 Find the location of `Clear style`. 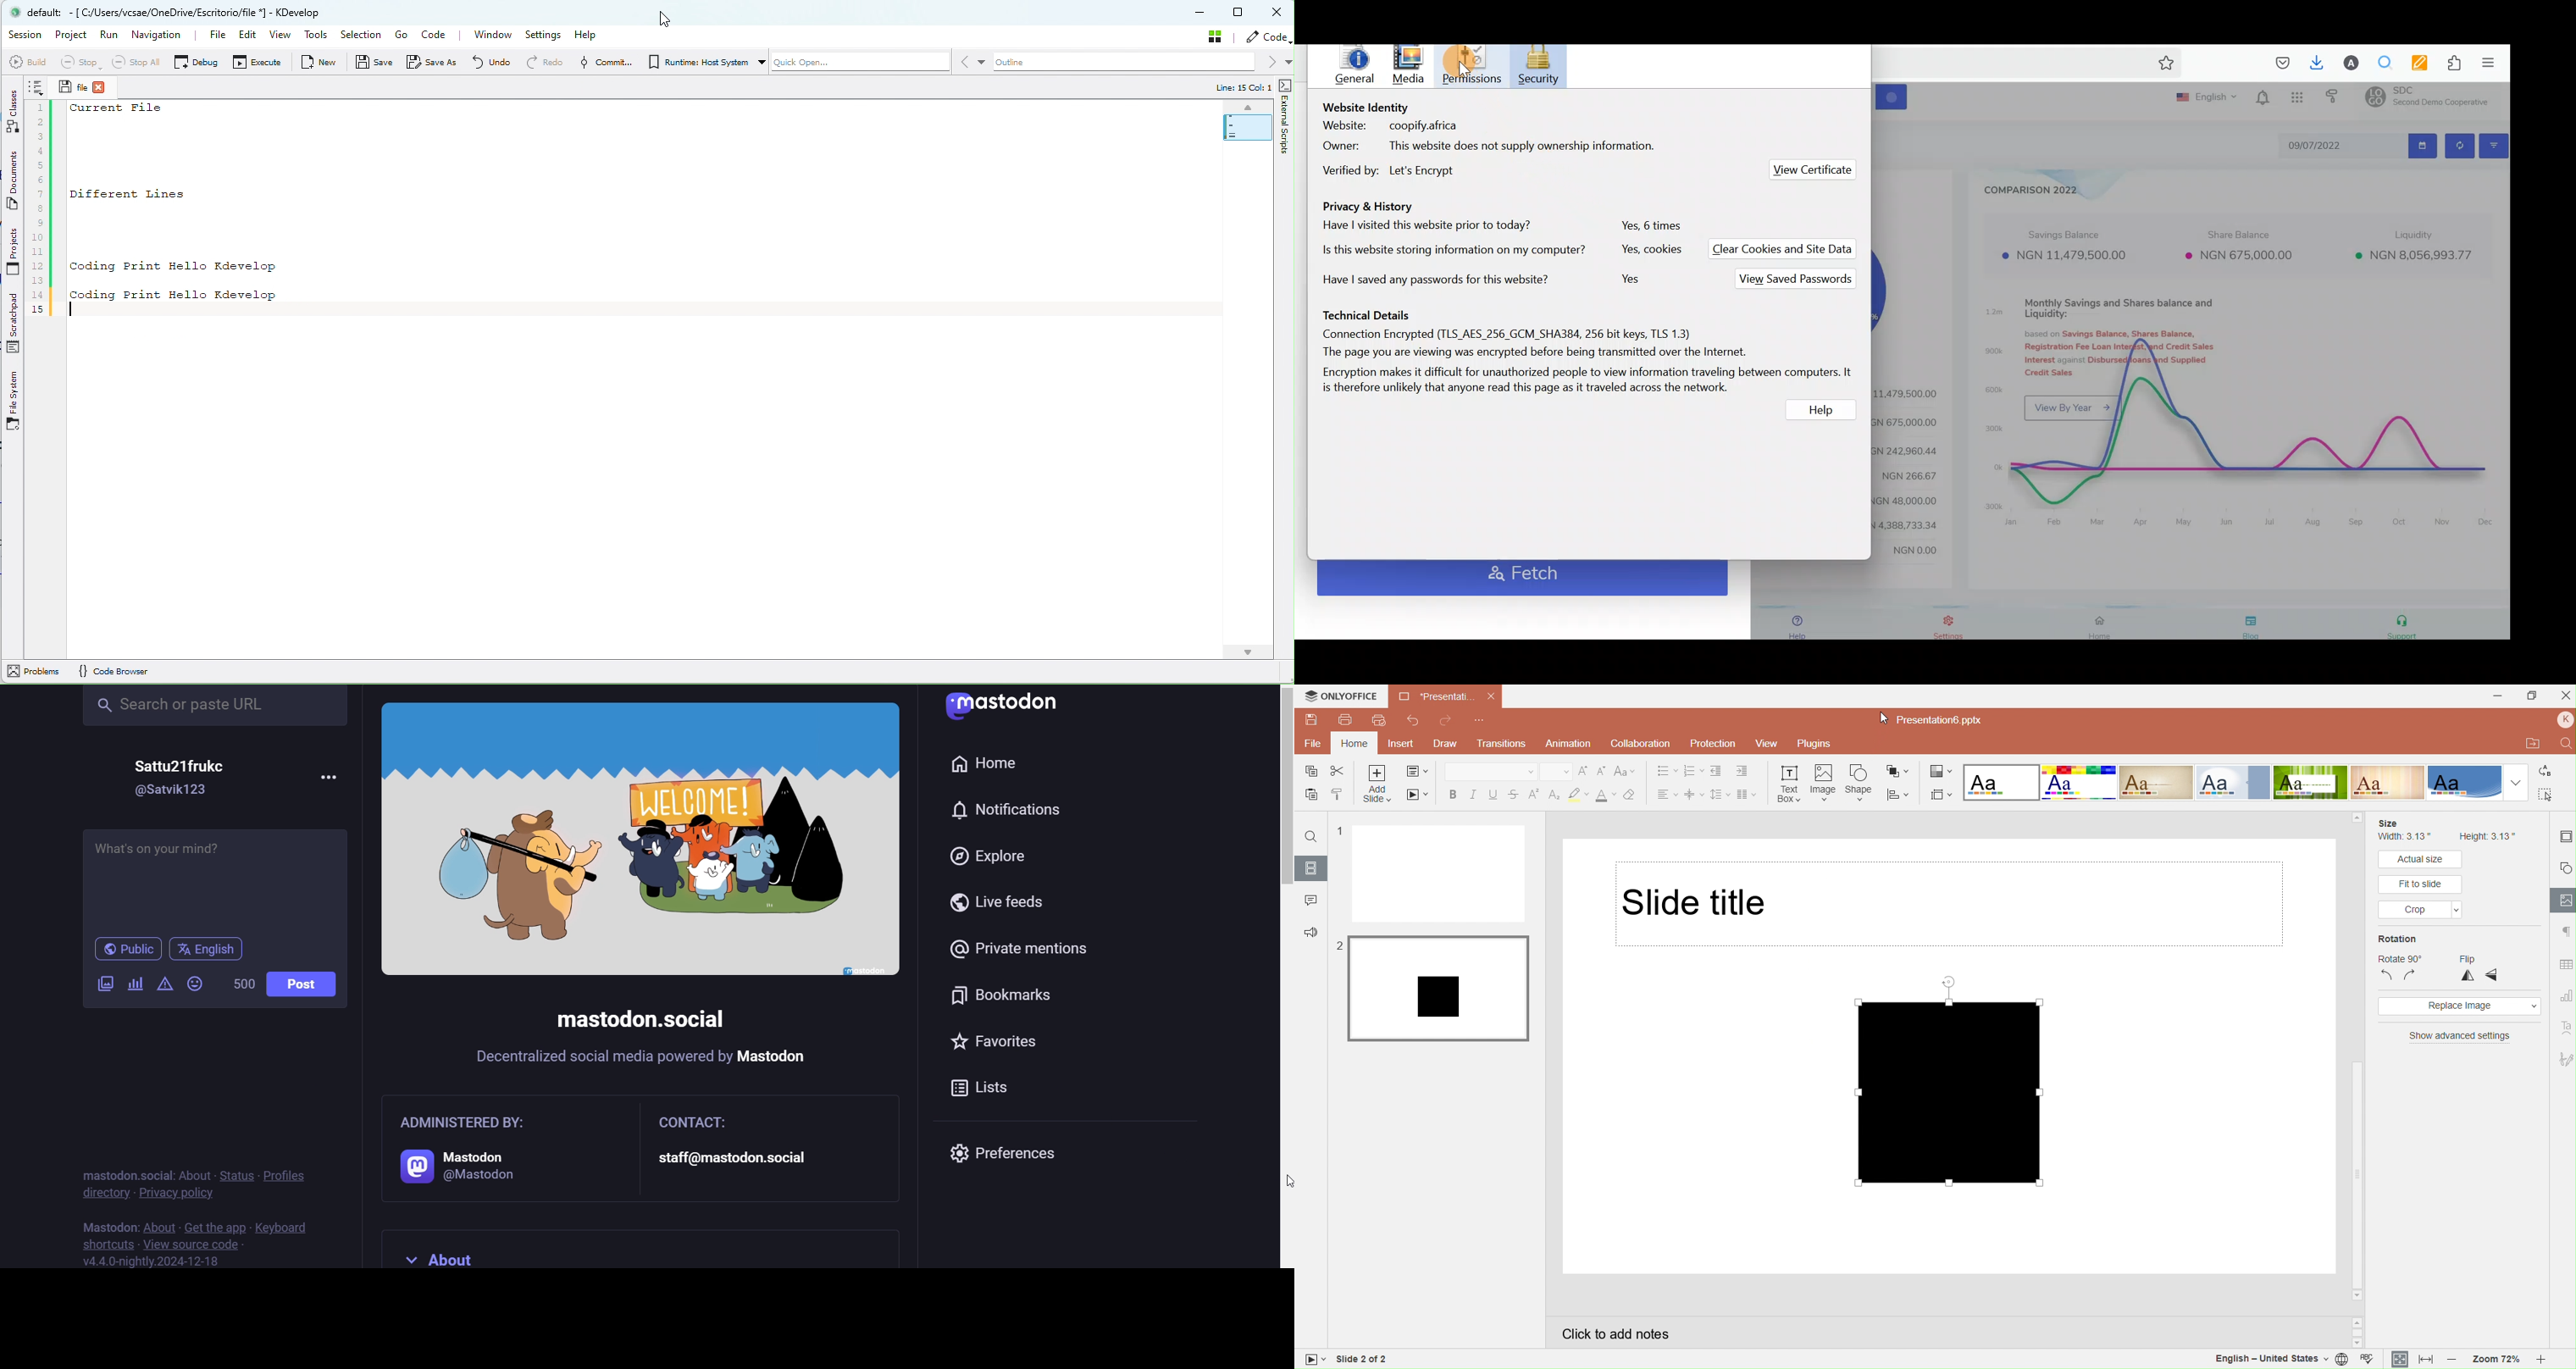

Clear style is located at coordinates (1578, 793).